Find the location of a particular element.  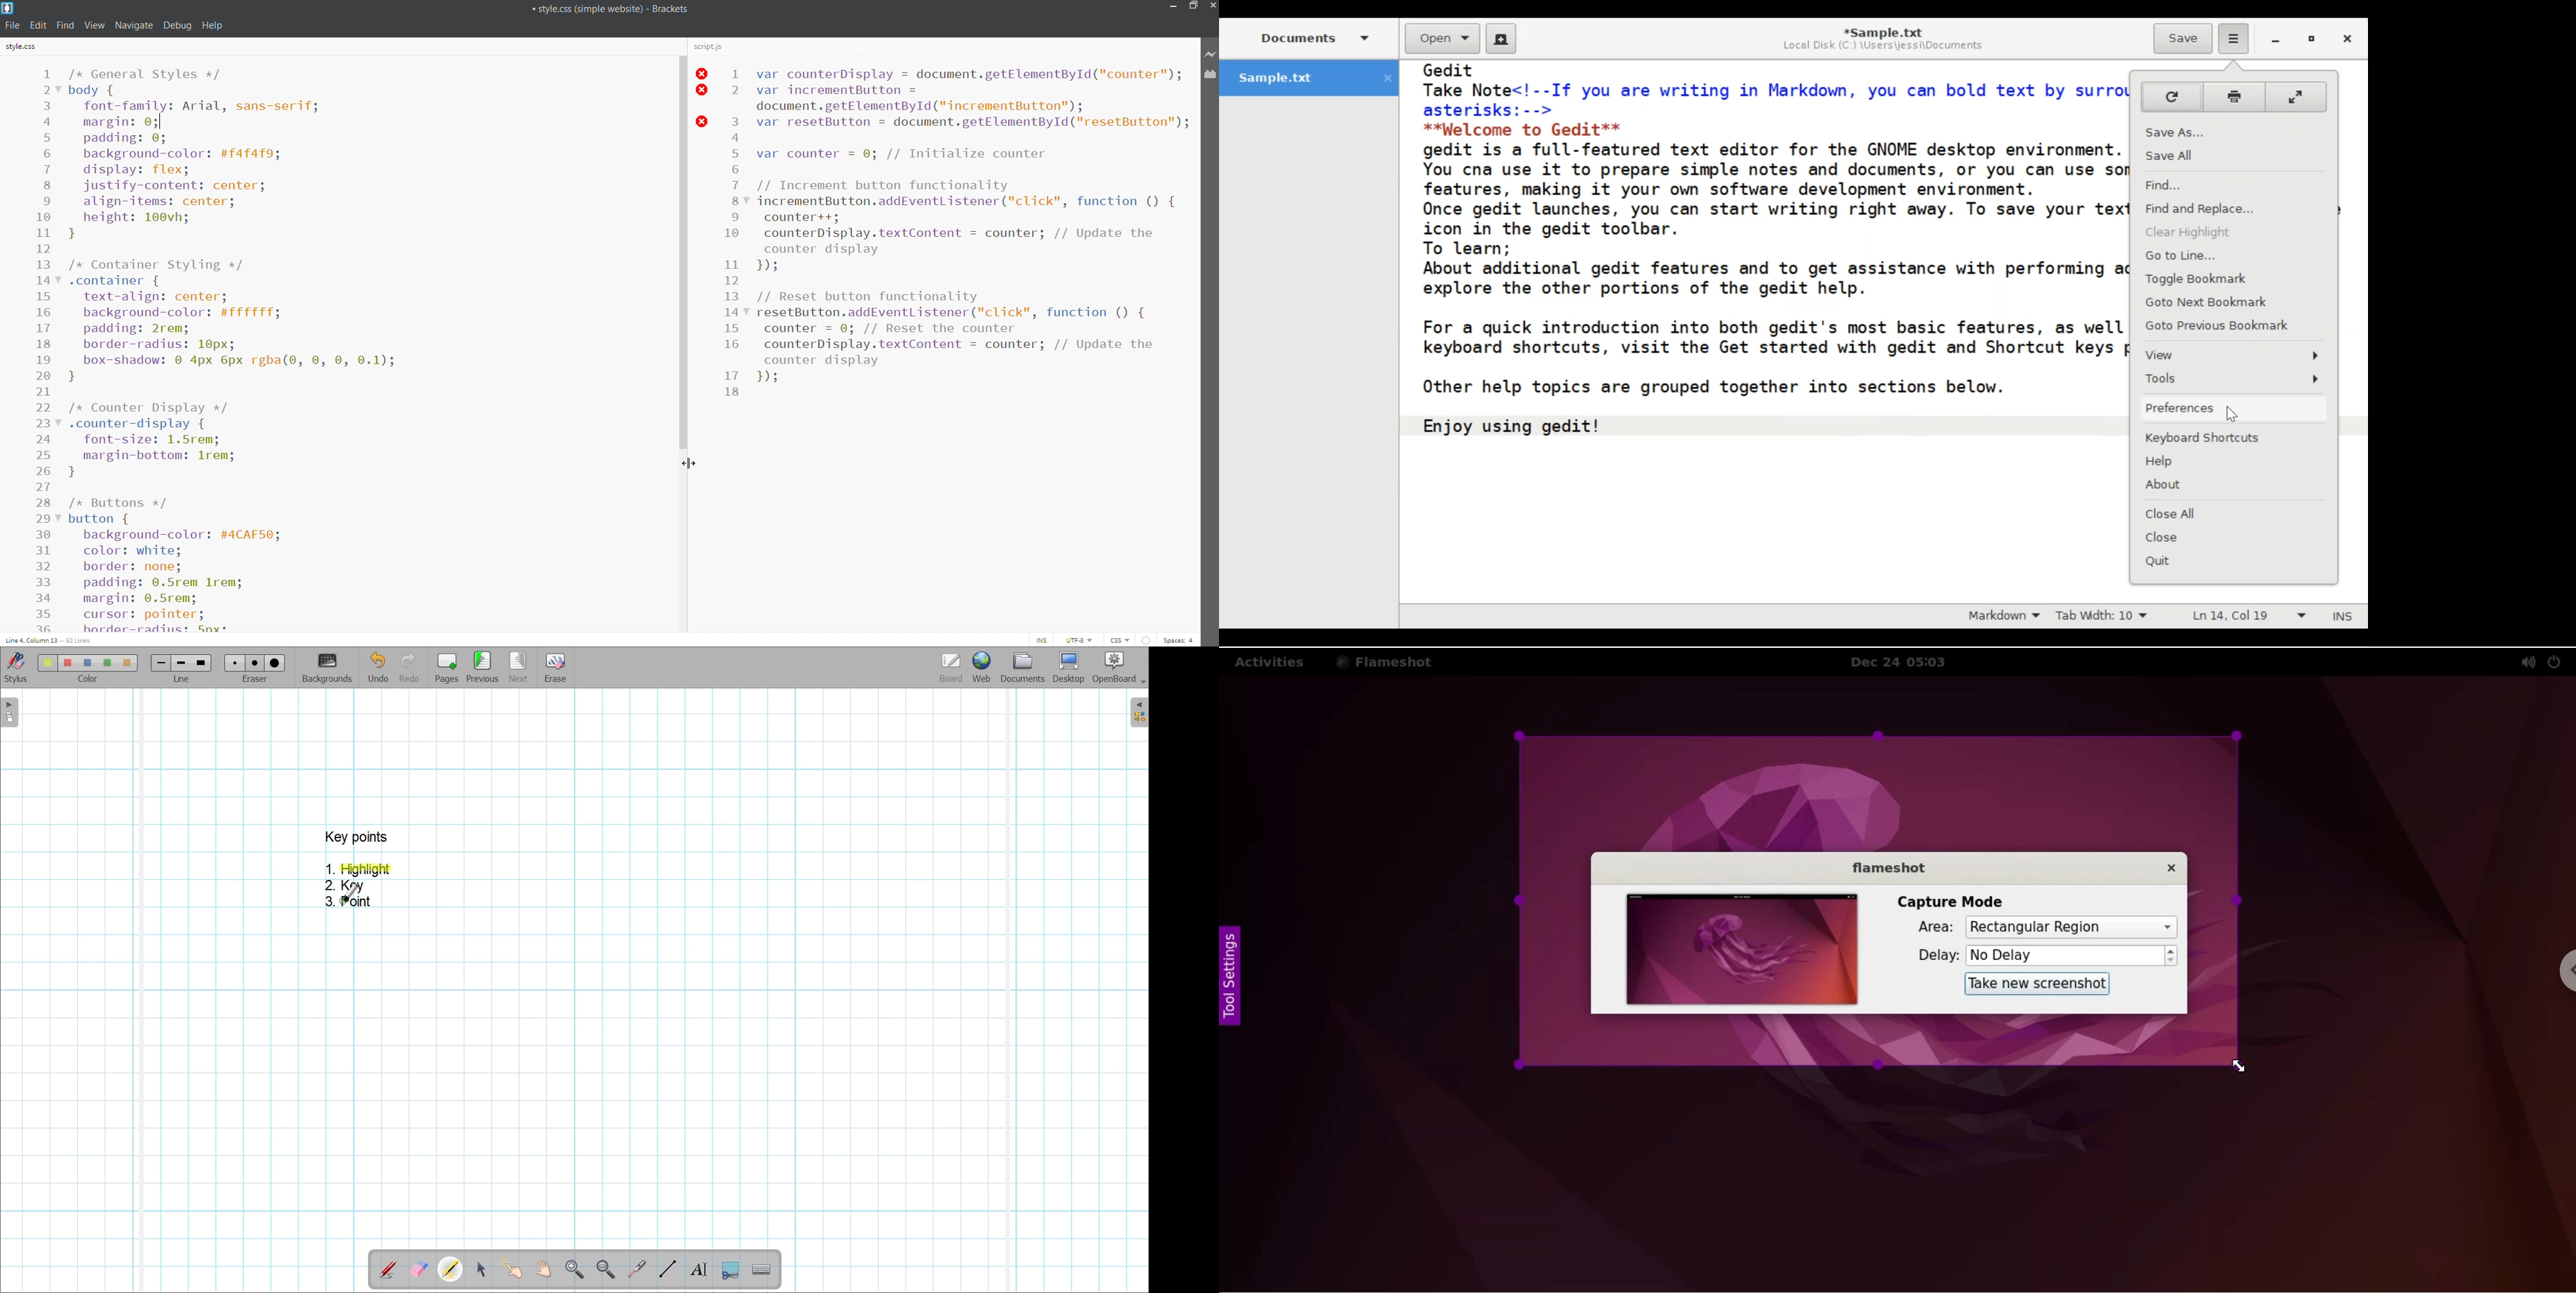

style.css editor is located at coordinates (263, 346).